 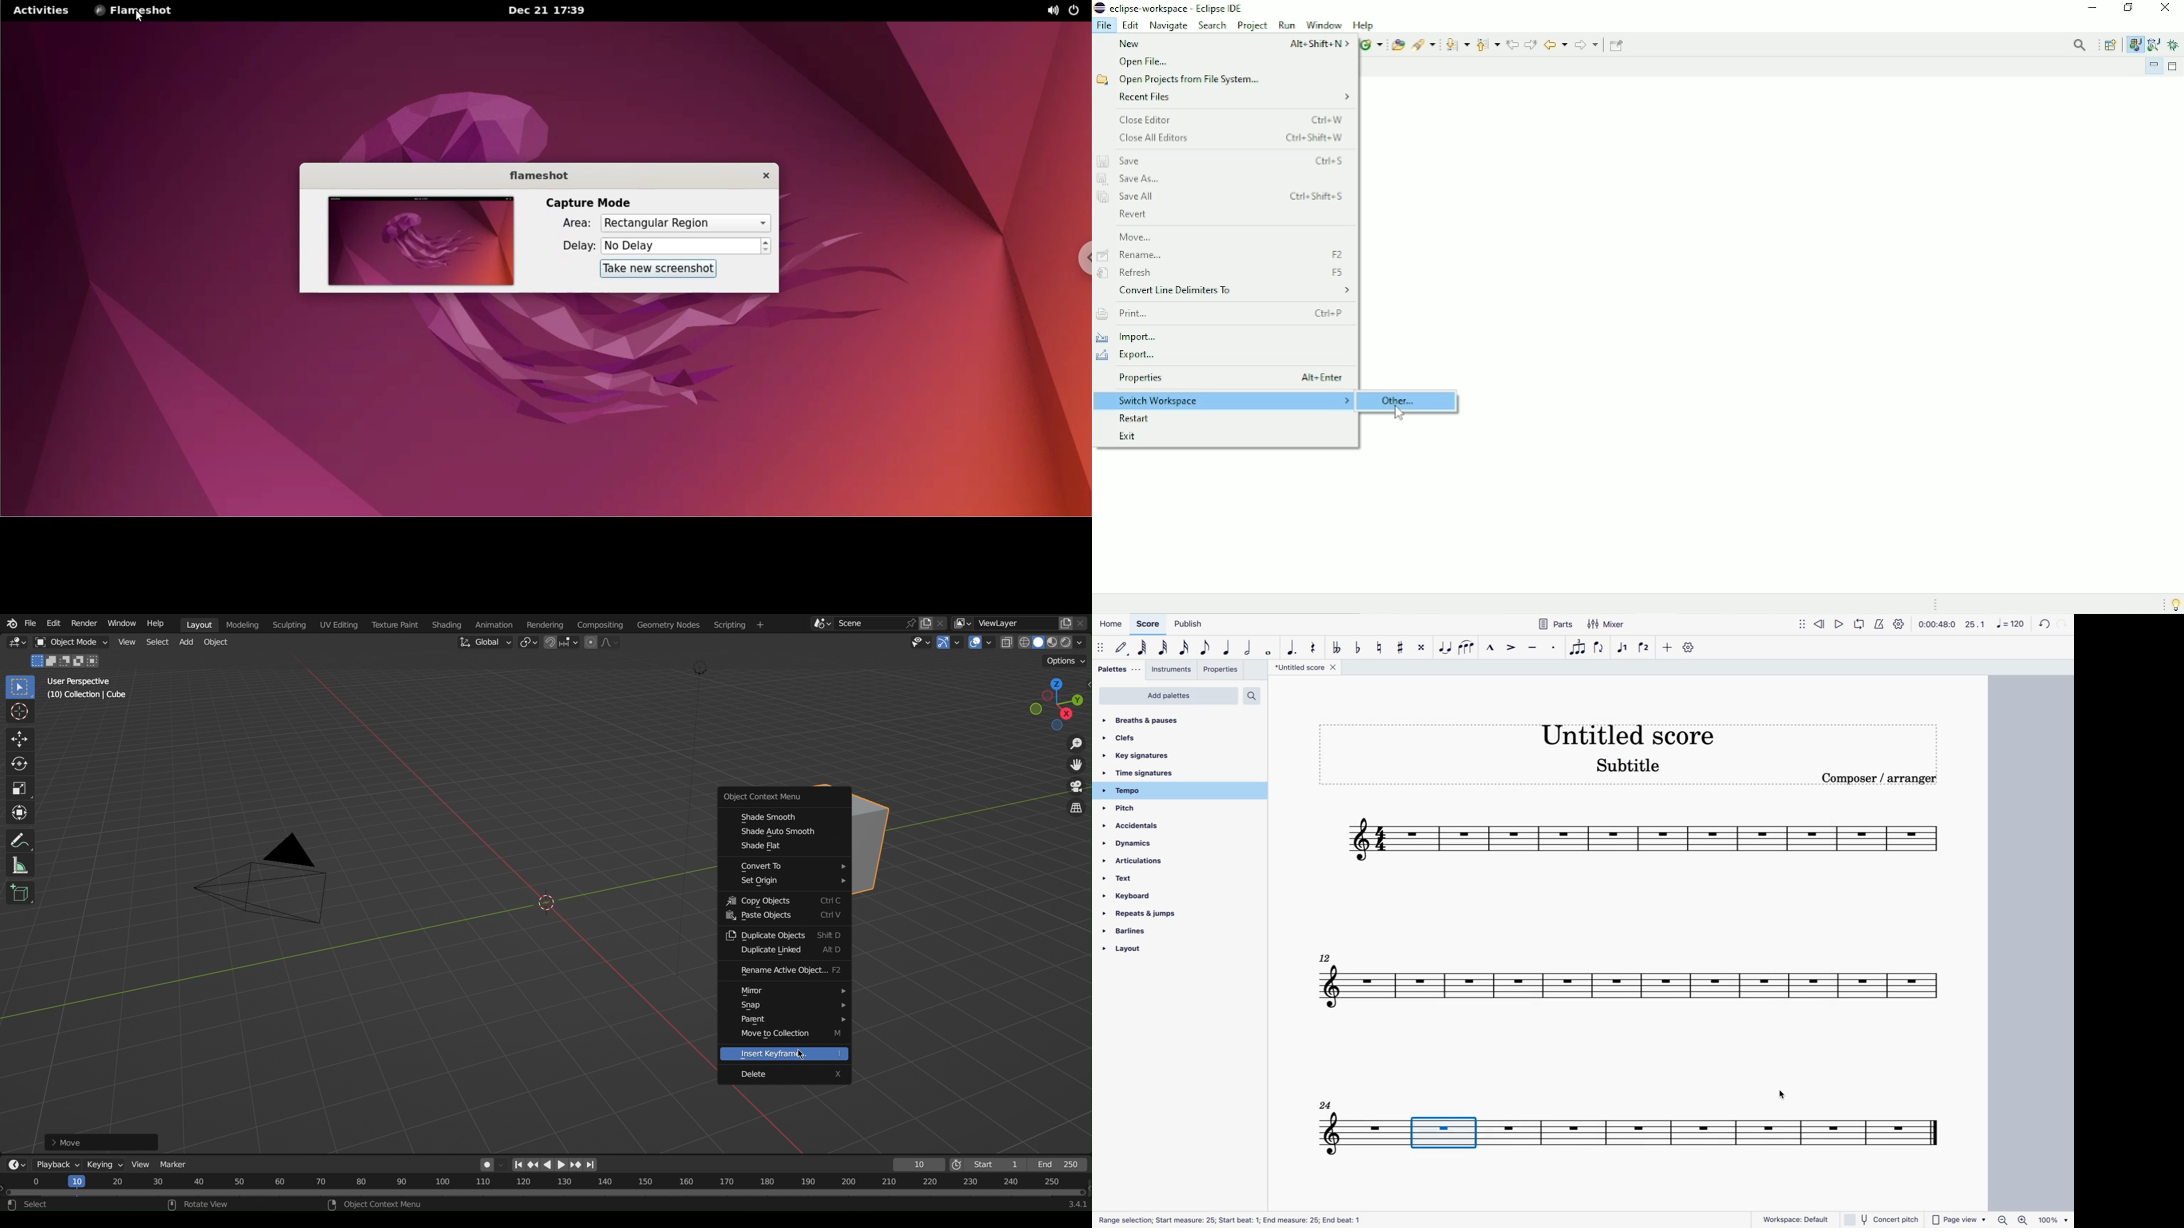 I want to click on score title, so click(x=1307, y=668).